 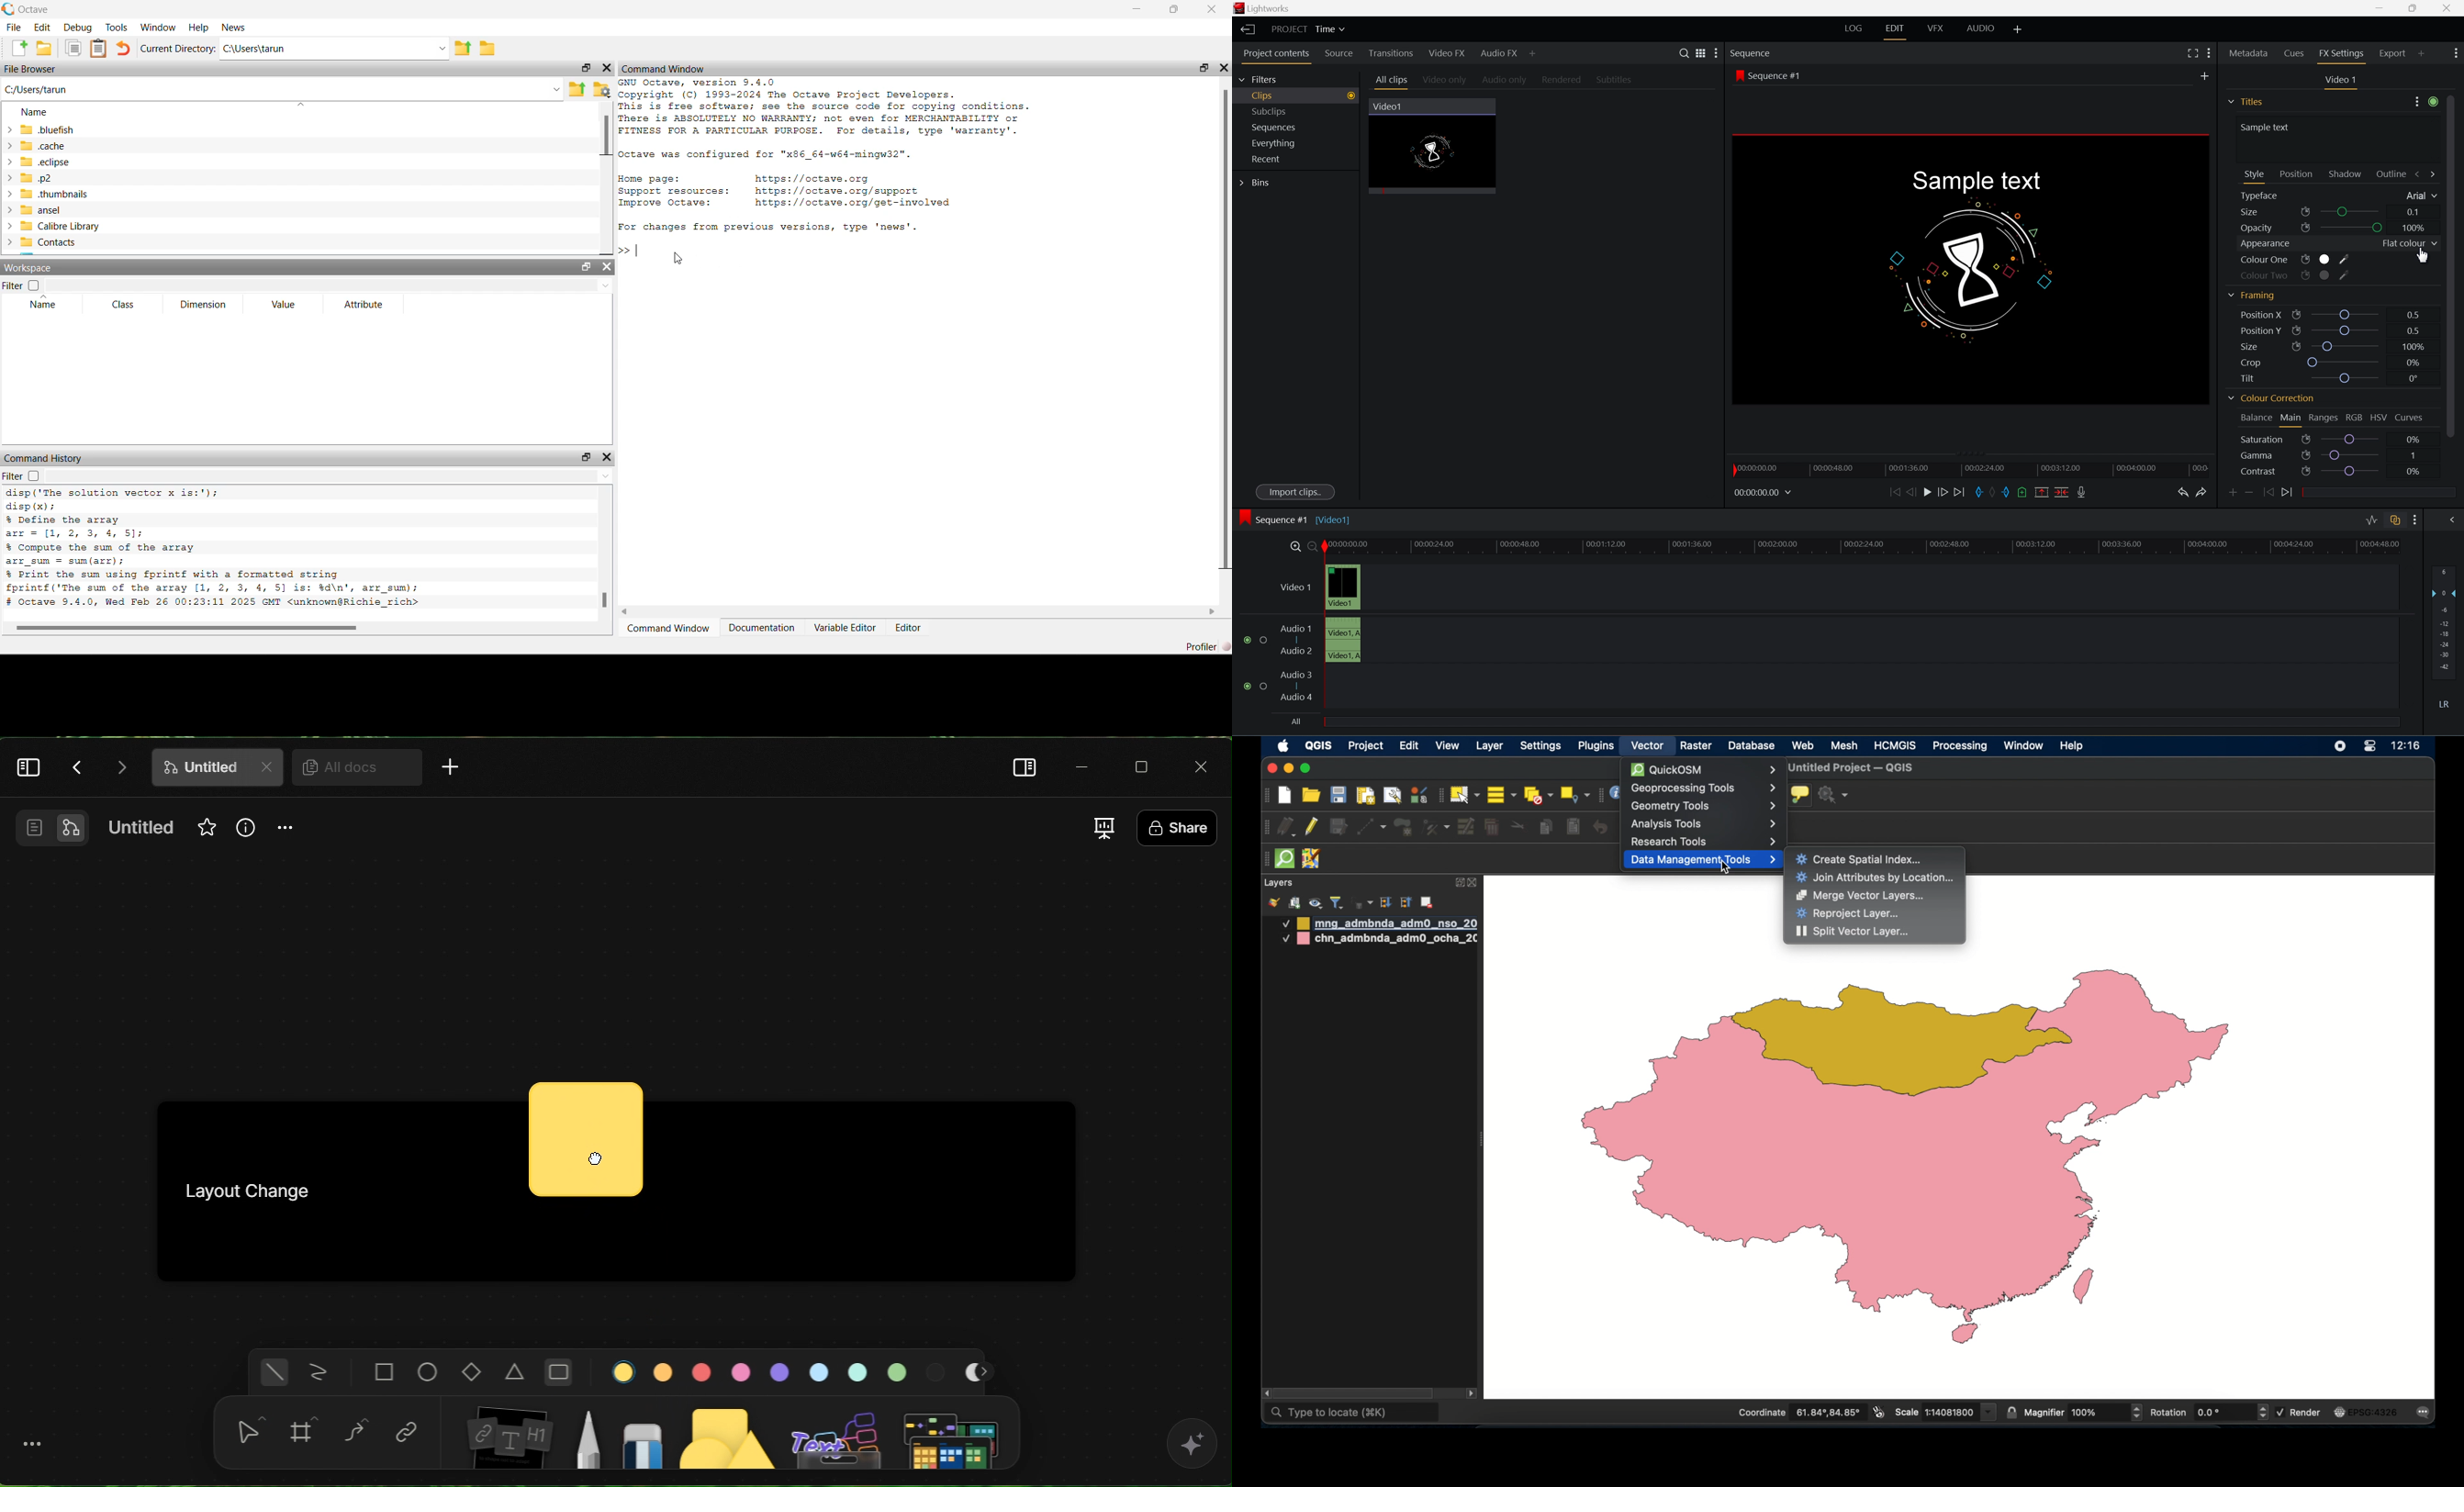 I want to click on , so click(x=189, y=627).